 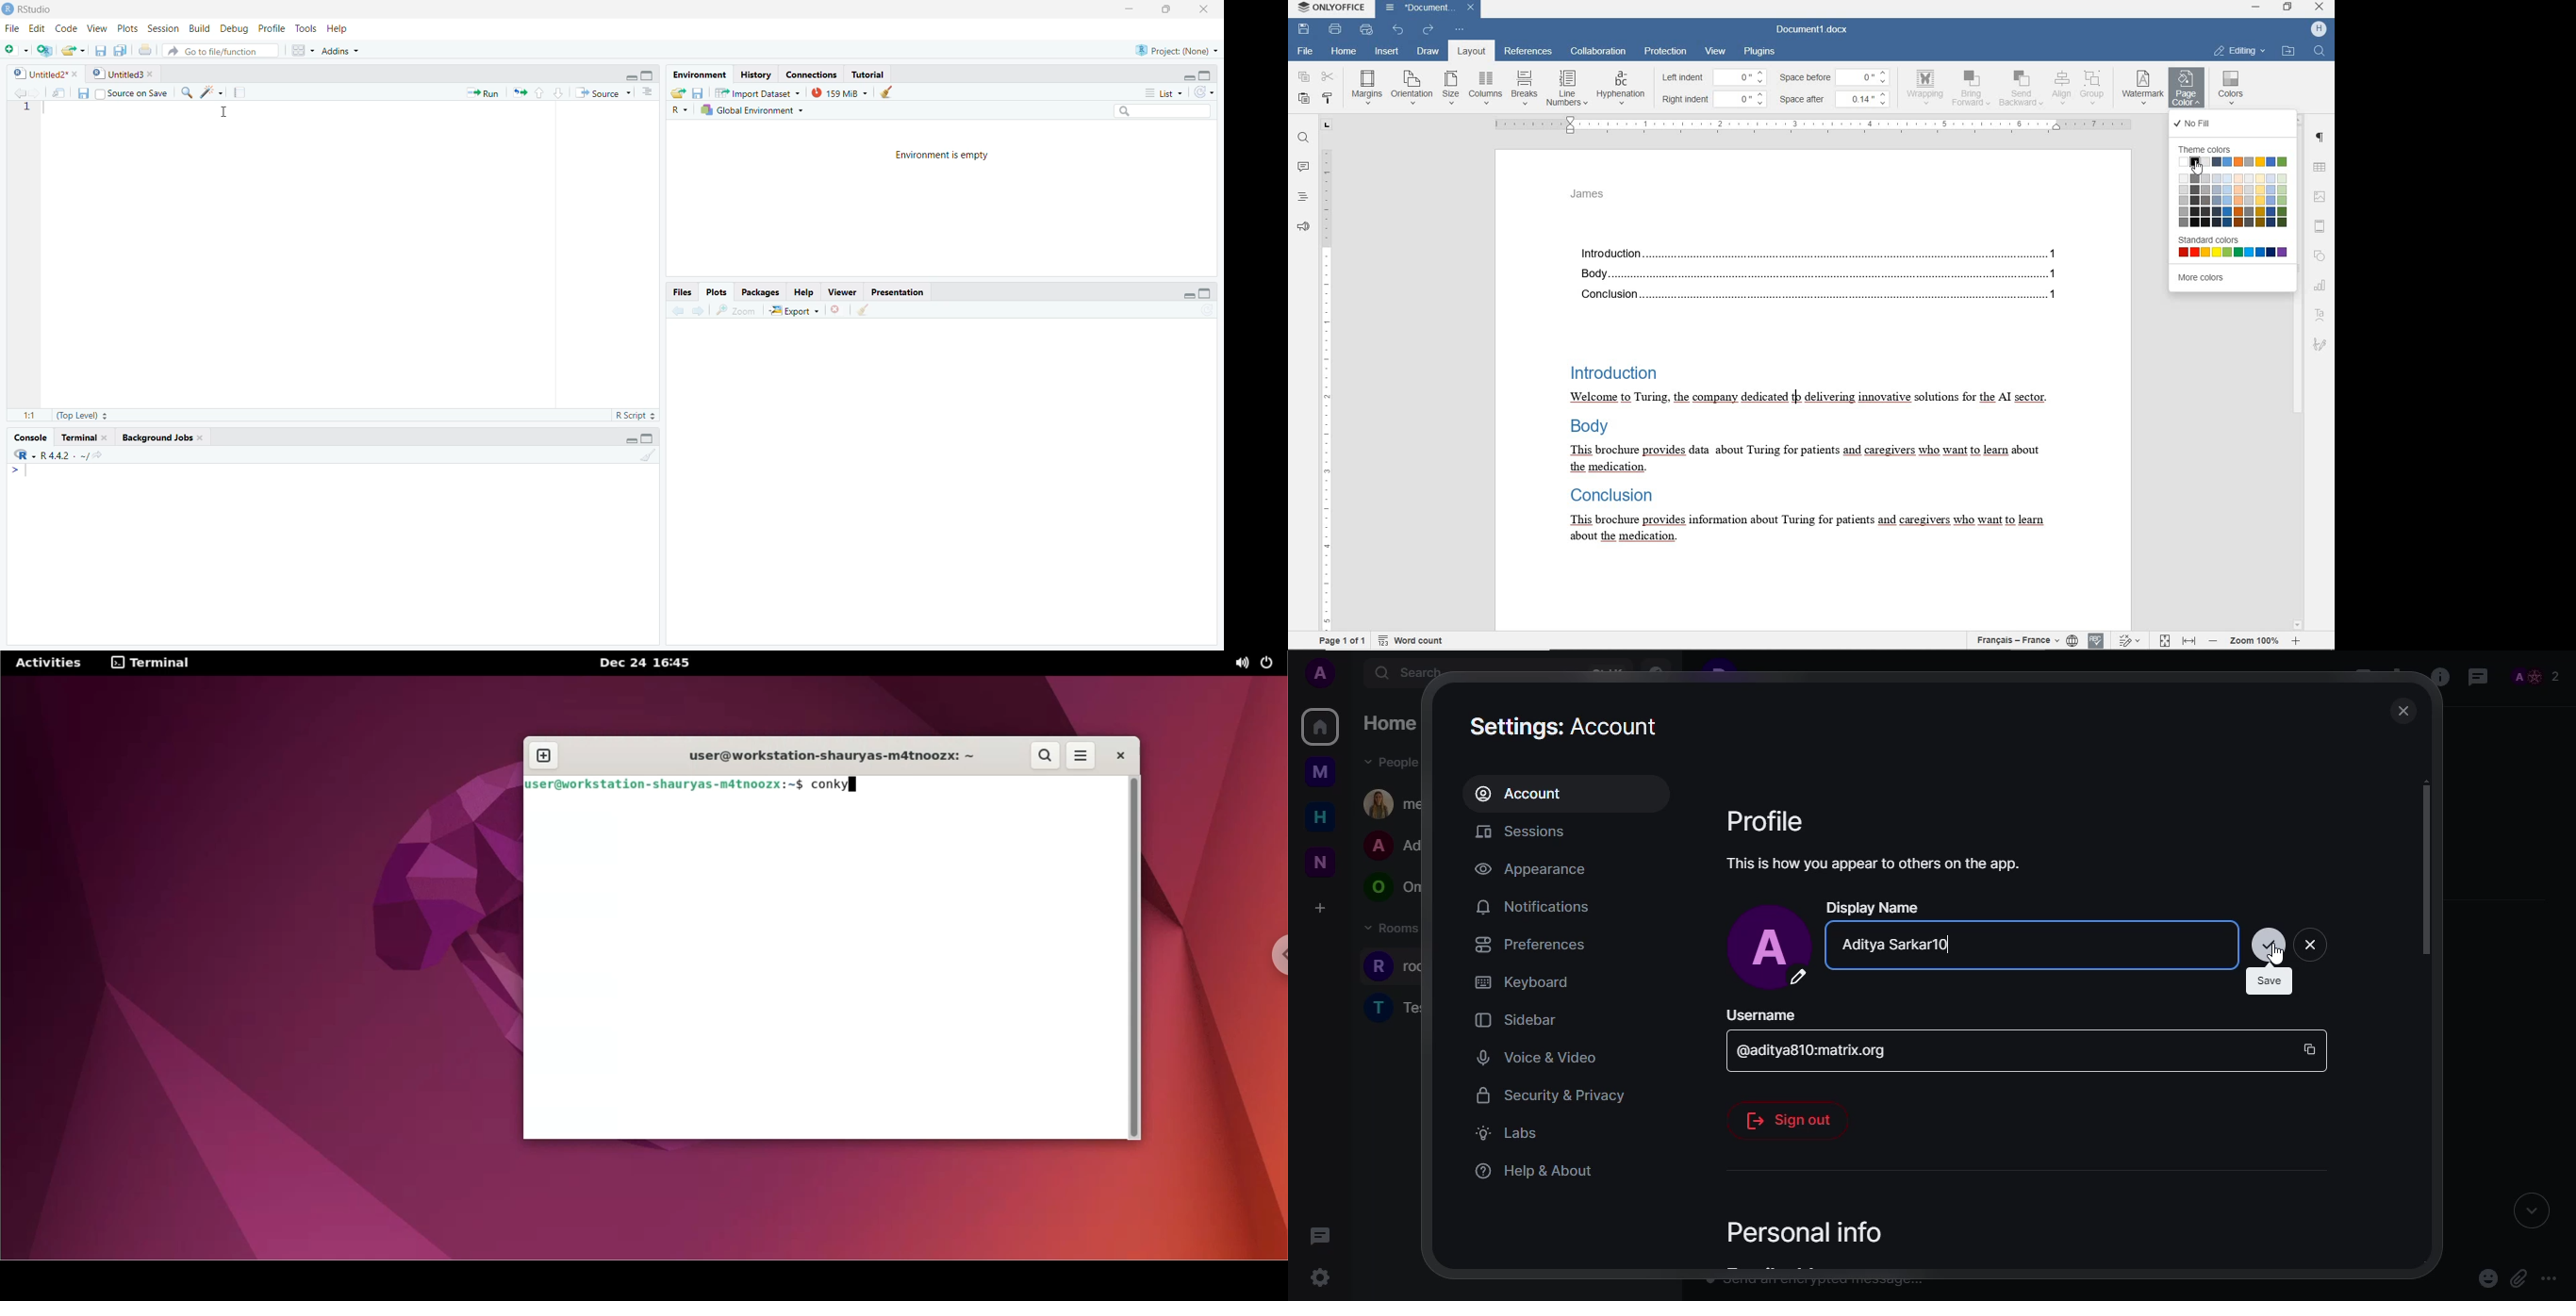 What do you see at coordinates (632, 75) in the screenshot?
I see `Minimize` at bounding box center [632, 75].